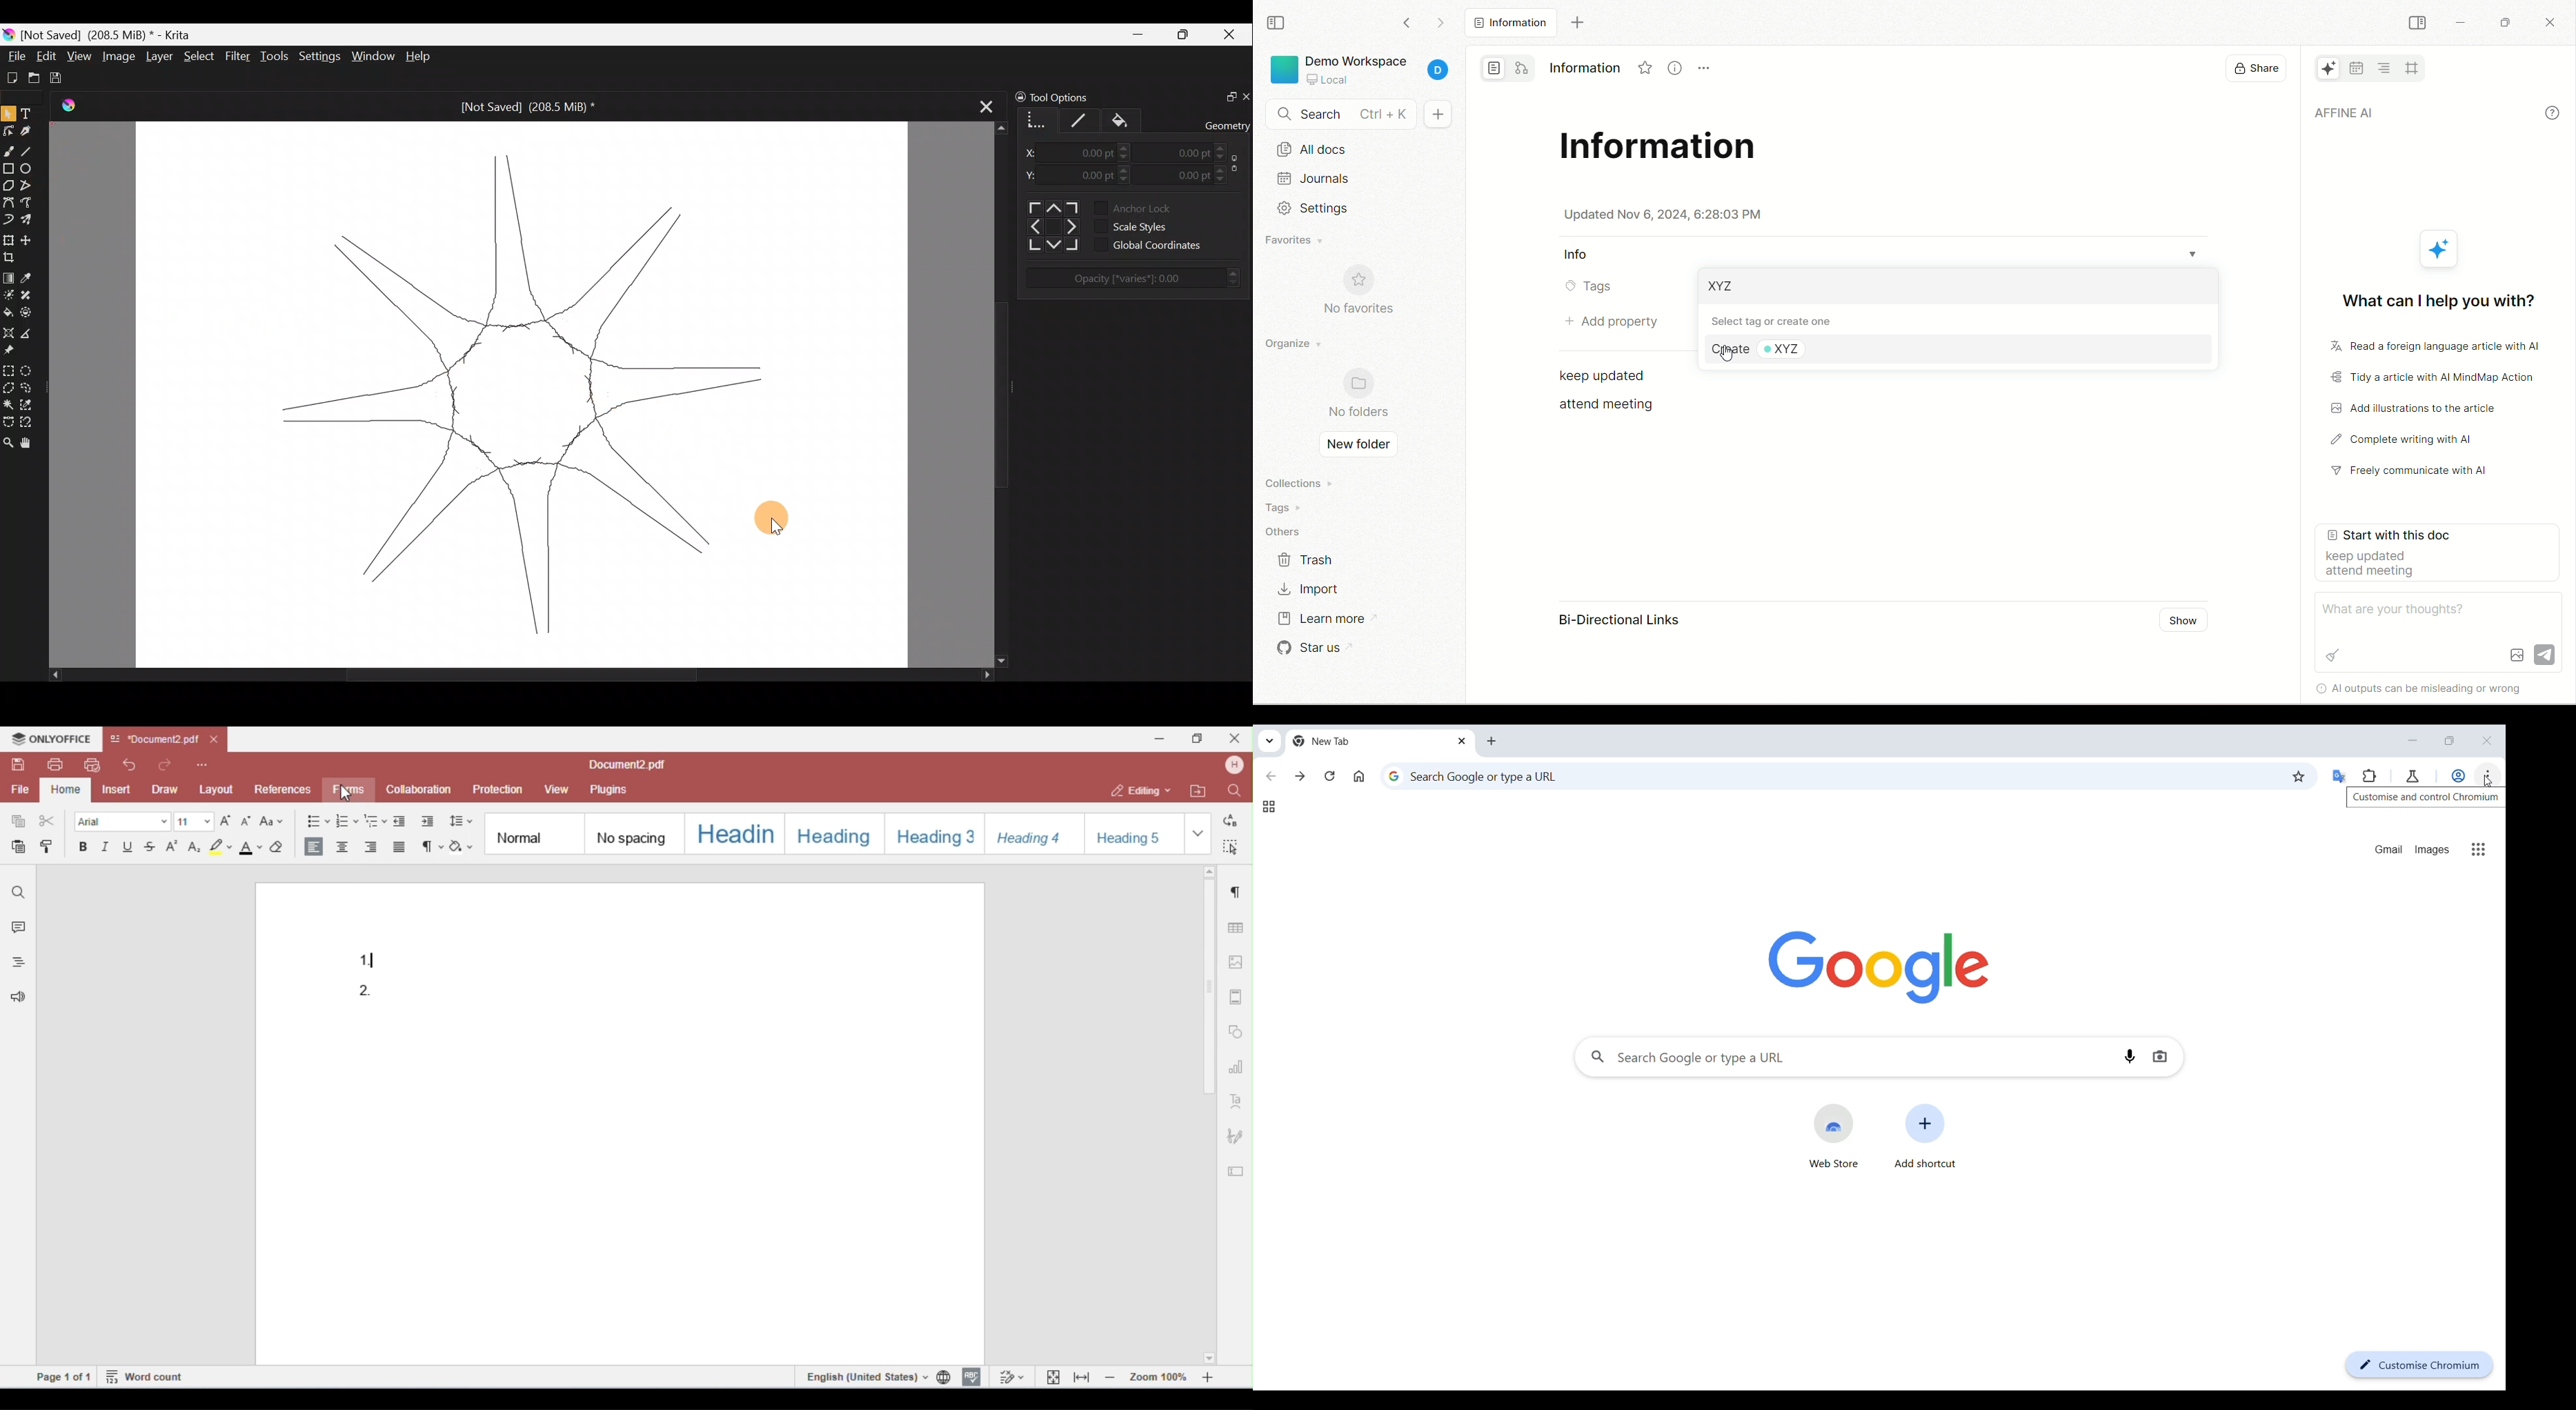 The image size is (2576, 1428). I want to click on demo workspace, so click(1356, 59).